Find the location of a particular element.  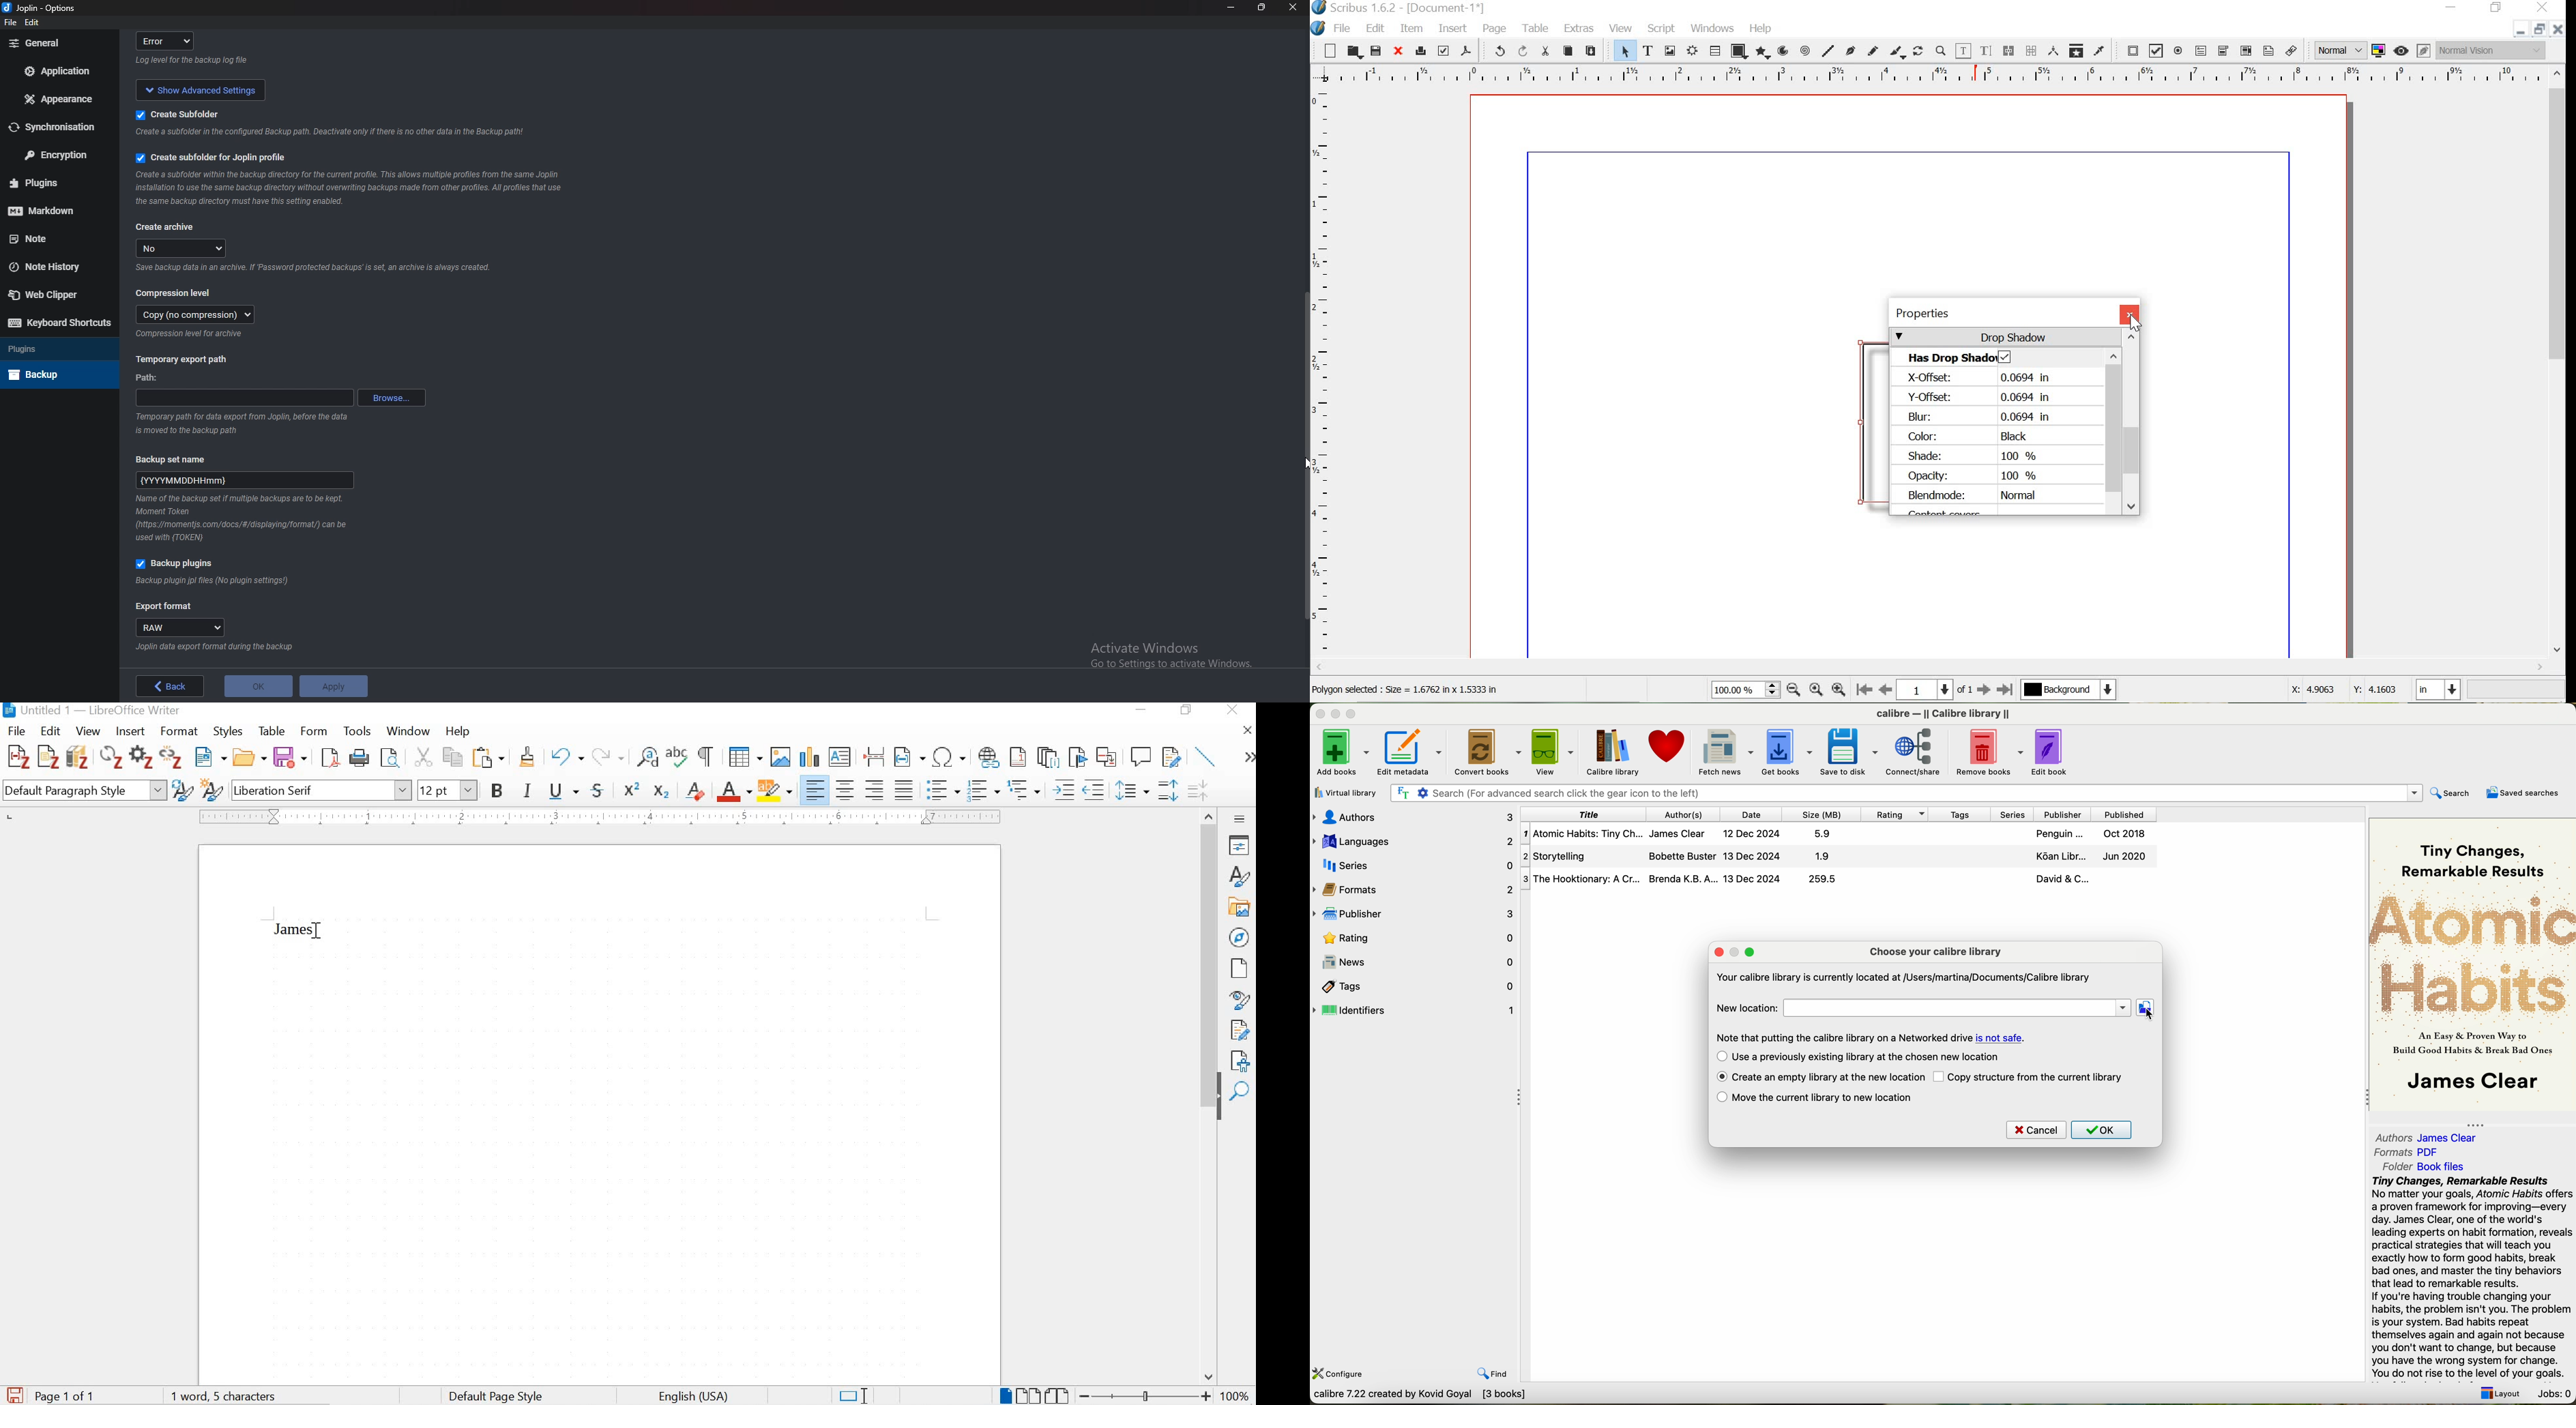

path is located at coordinates (244, 398).